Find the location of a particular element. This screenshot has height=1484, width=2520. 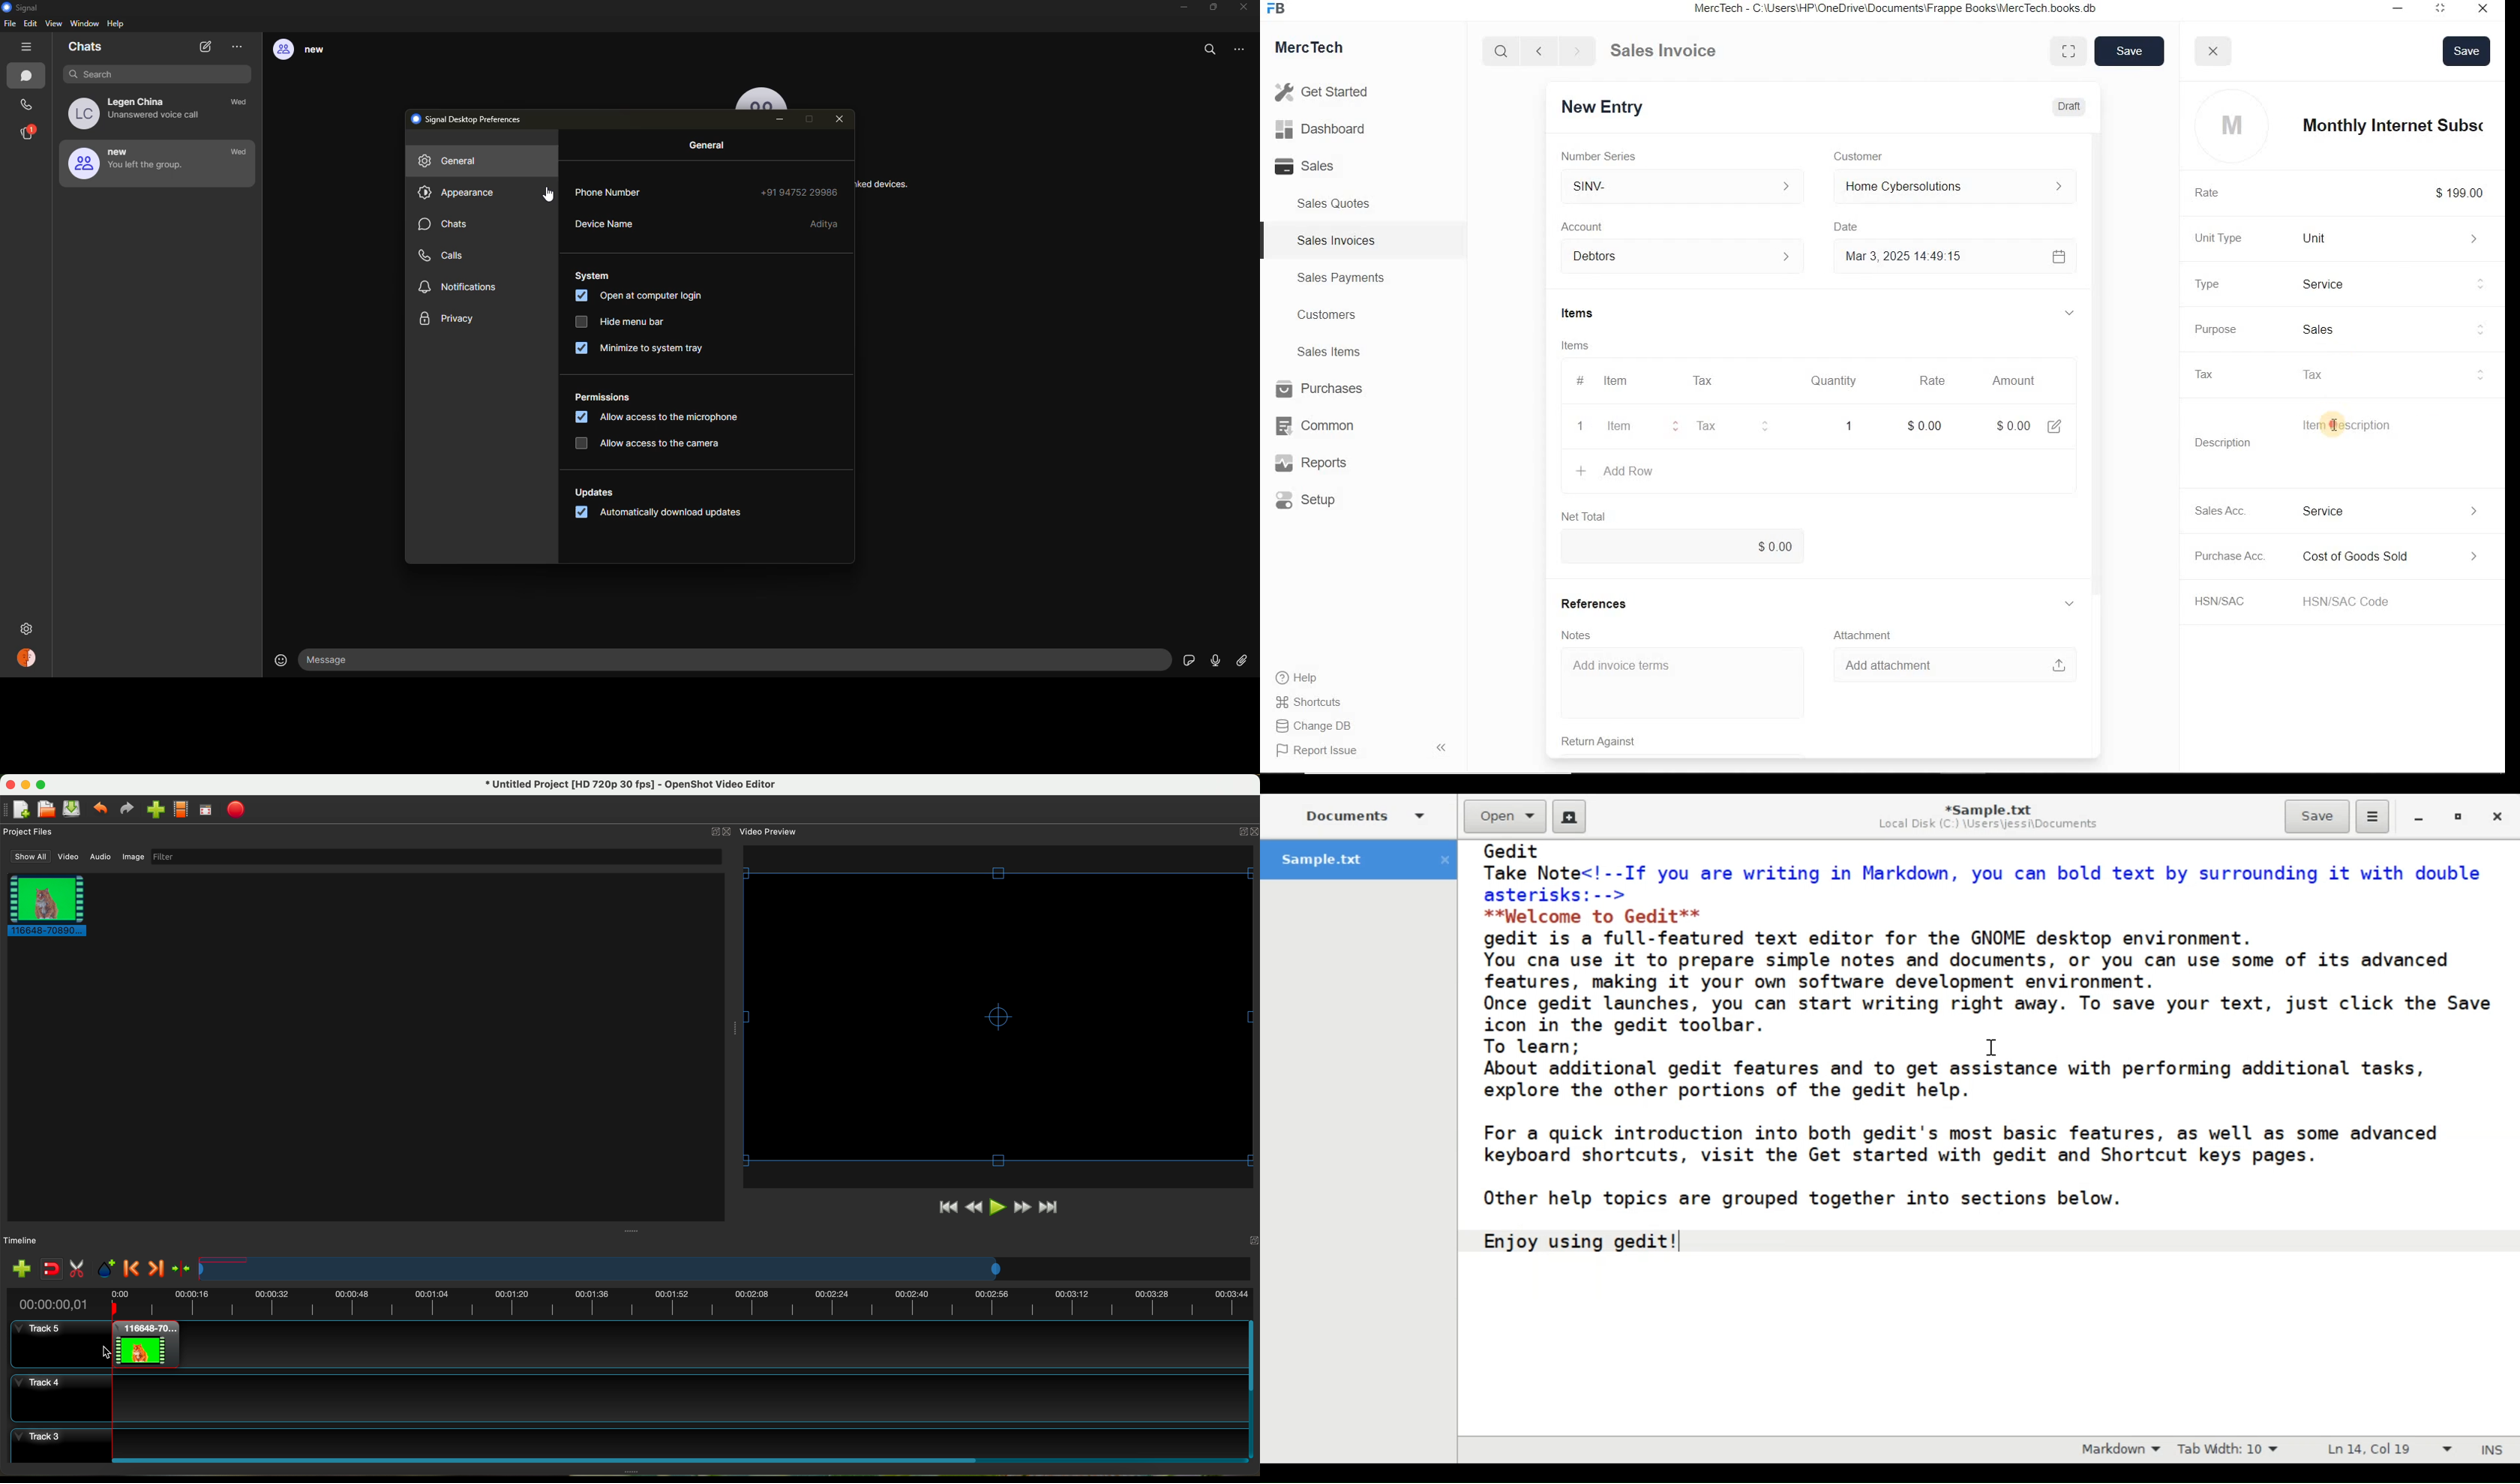

Sales Invoice is located at coordinates (1665, 52).